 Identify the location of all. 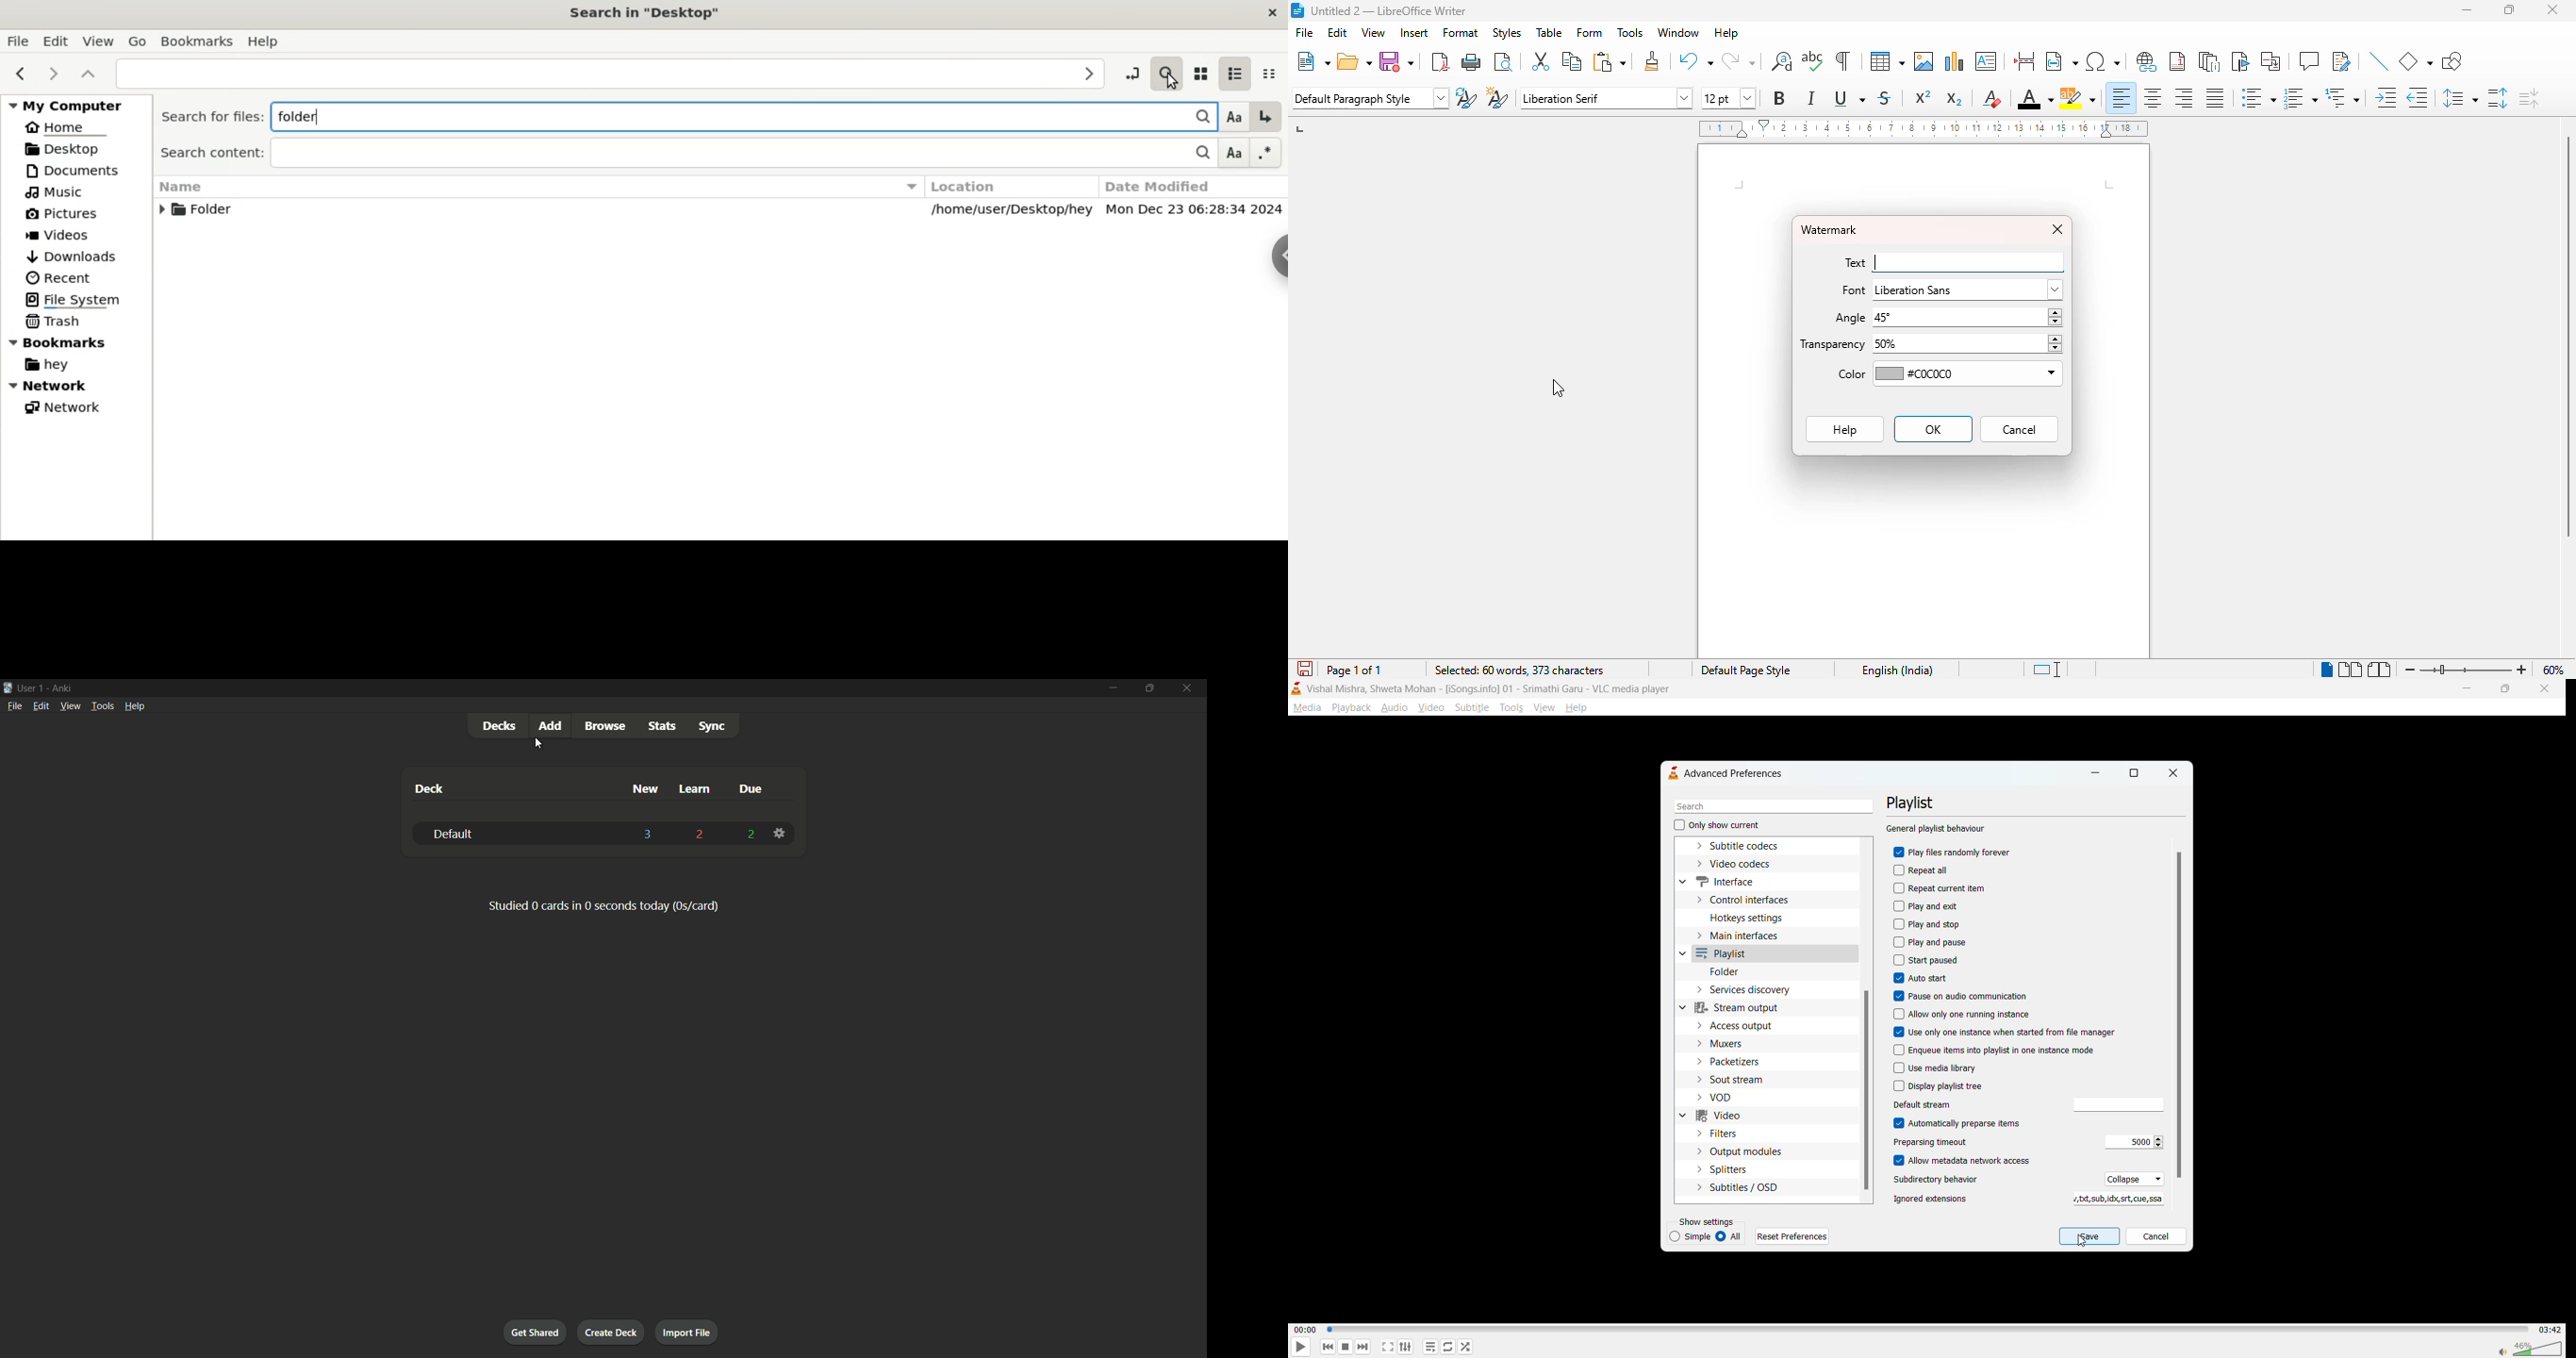
(1732, 1237).